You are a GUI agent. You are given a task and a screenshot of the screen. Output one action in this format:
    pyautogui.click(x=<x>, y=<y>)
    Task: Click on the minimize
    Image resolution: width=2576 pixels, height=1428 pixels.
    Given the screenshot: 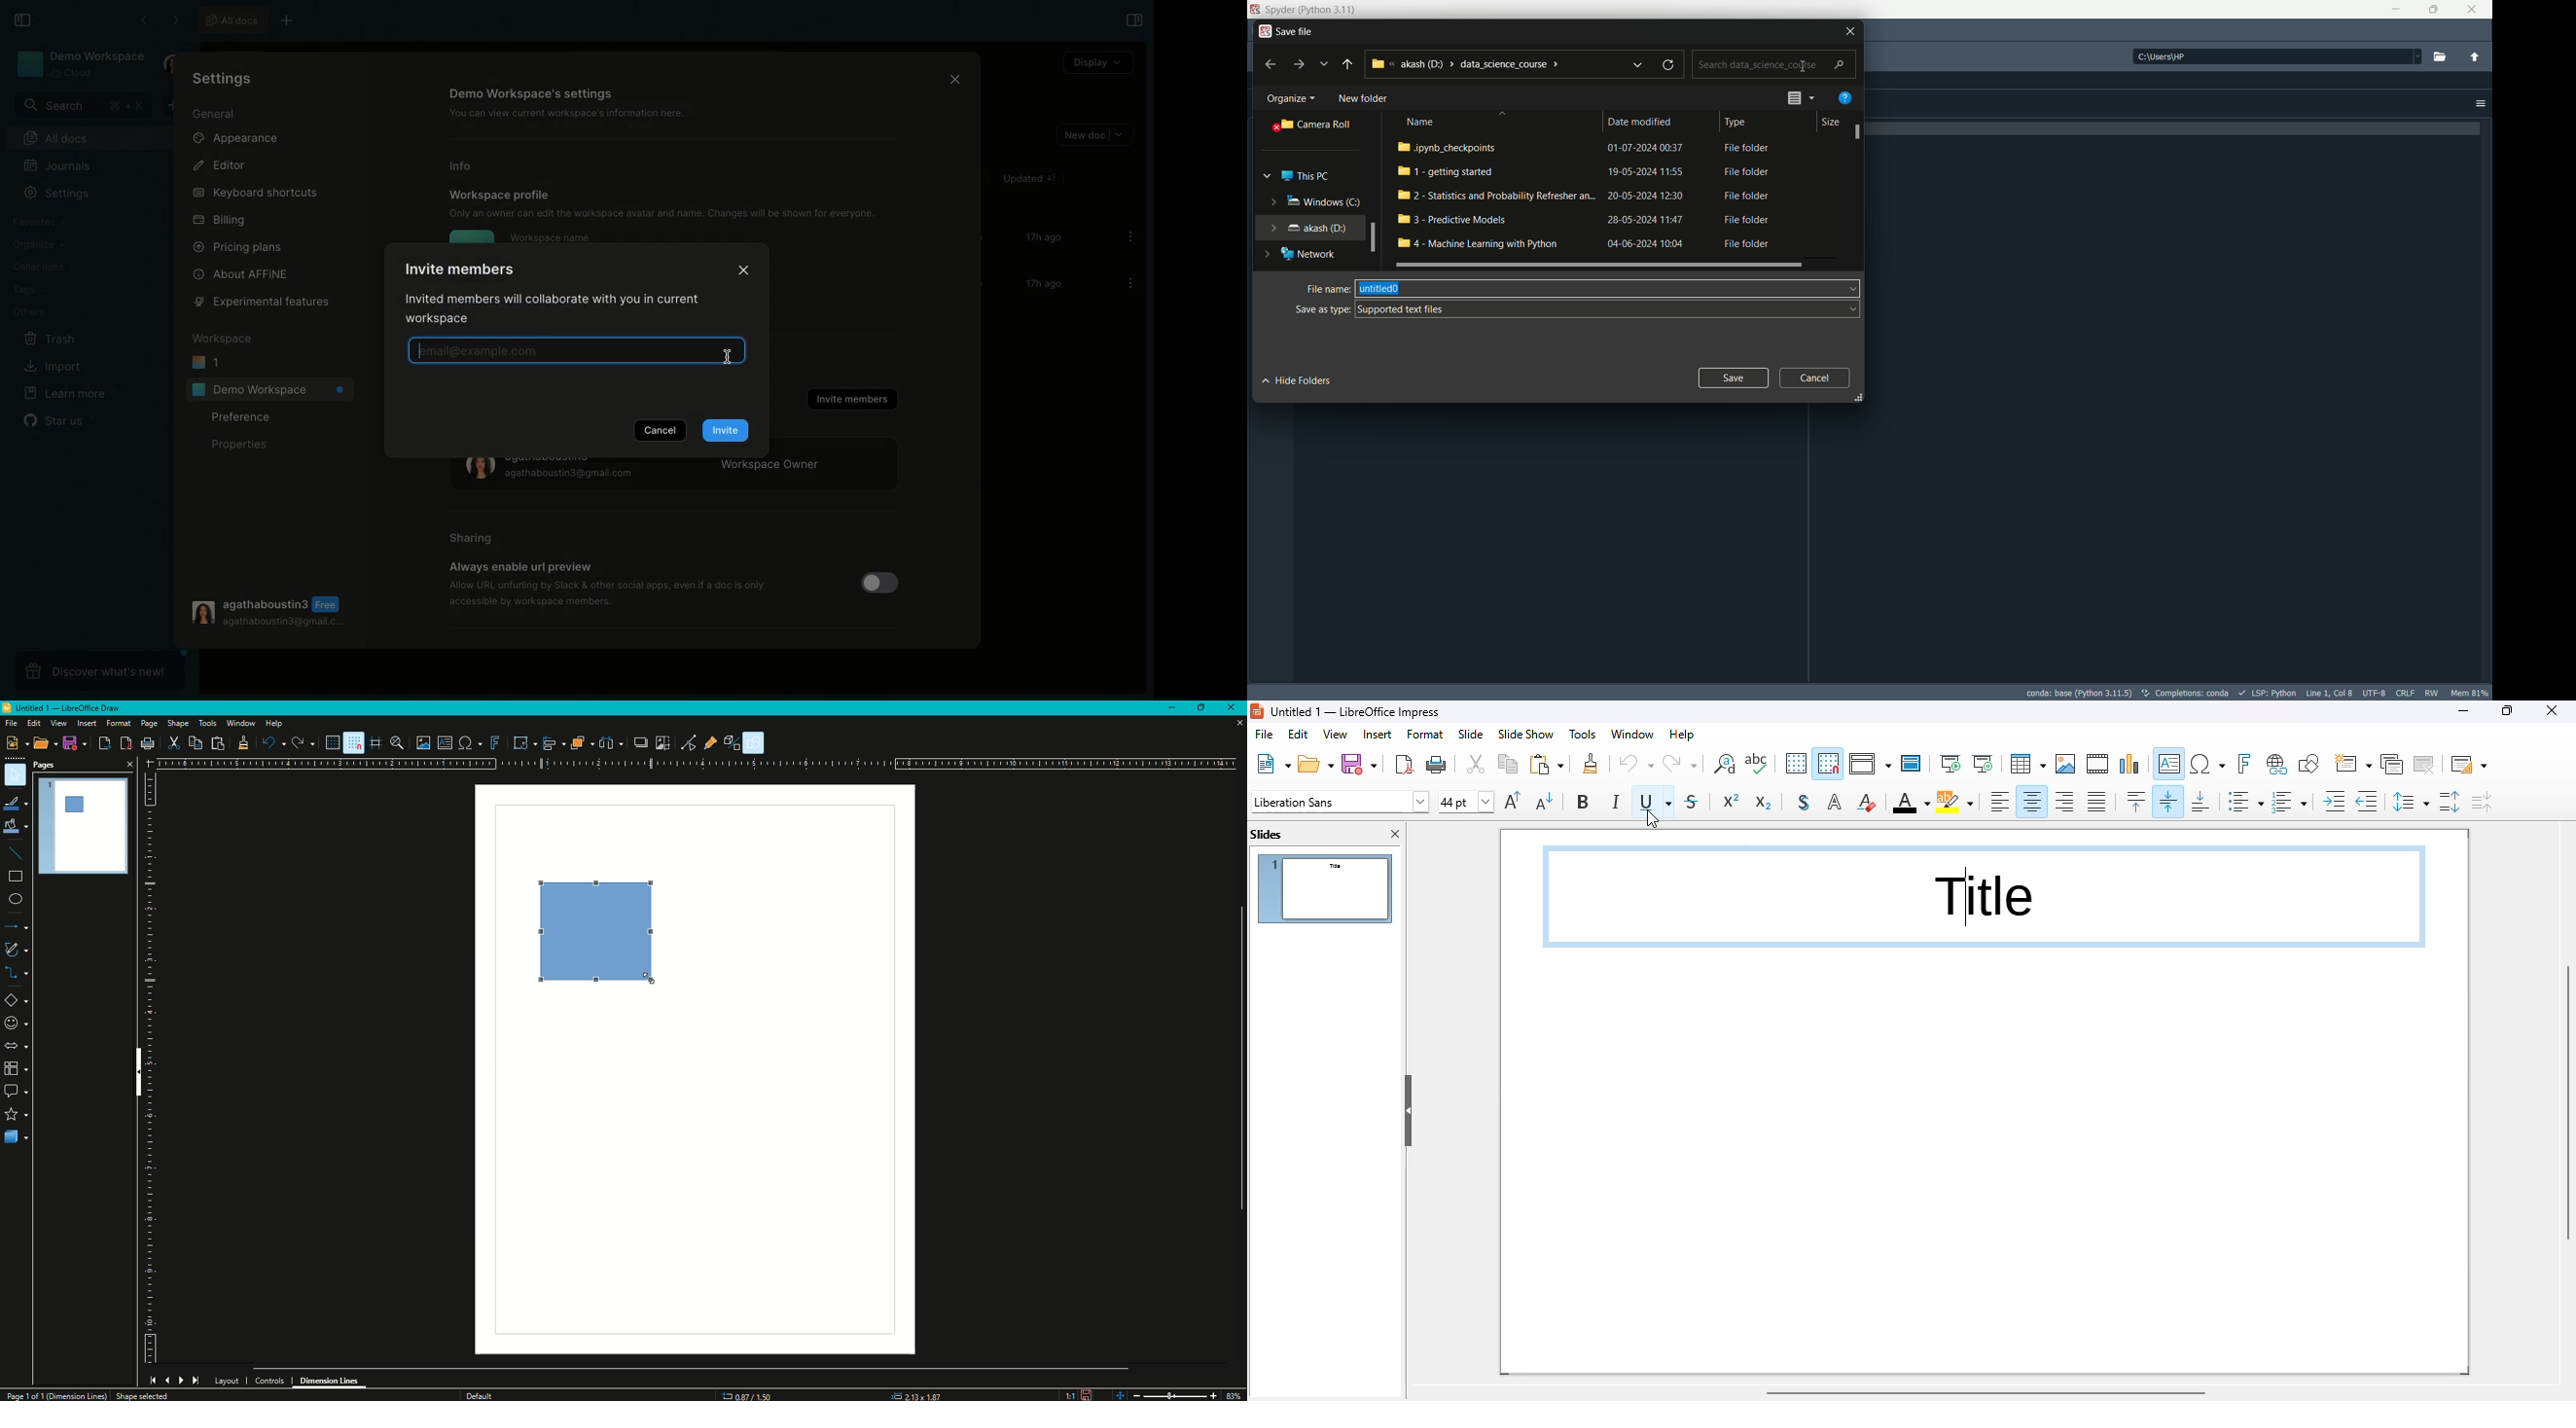 What is the action you would take?
    pyautogui.click(x=2392, y=9)
    